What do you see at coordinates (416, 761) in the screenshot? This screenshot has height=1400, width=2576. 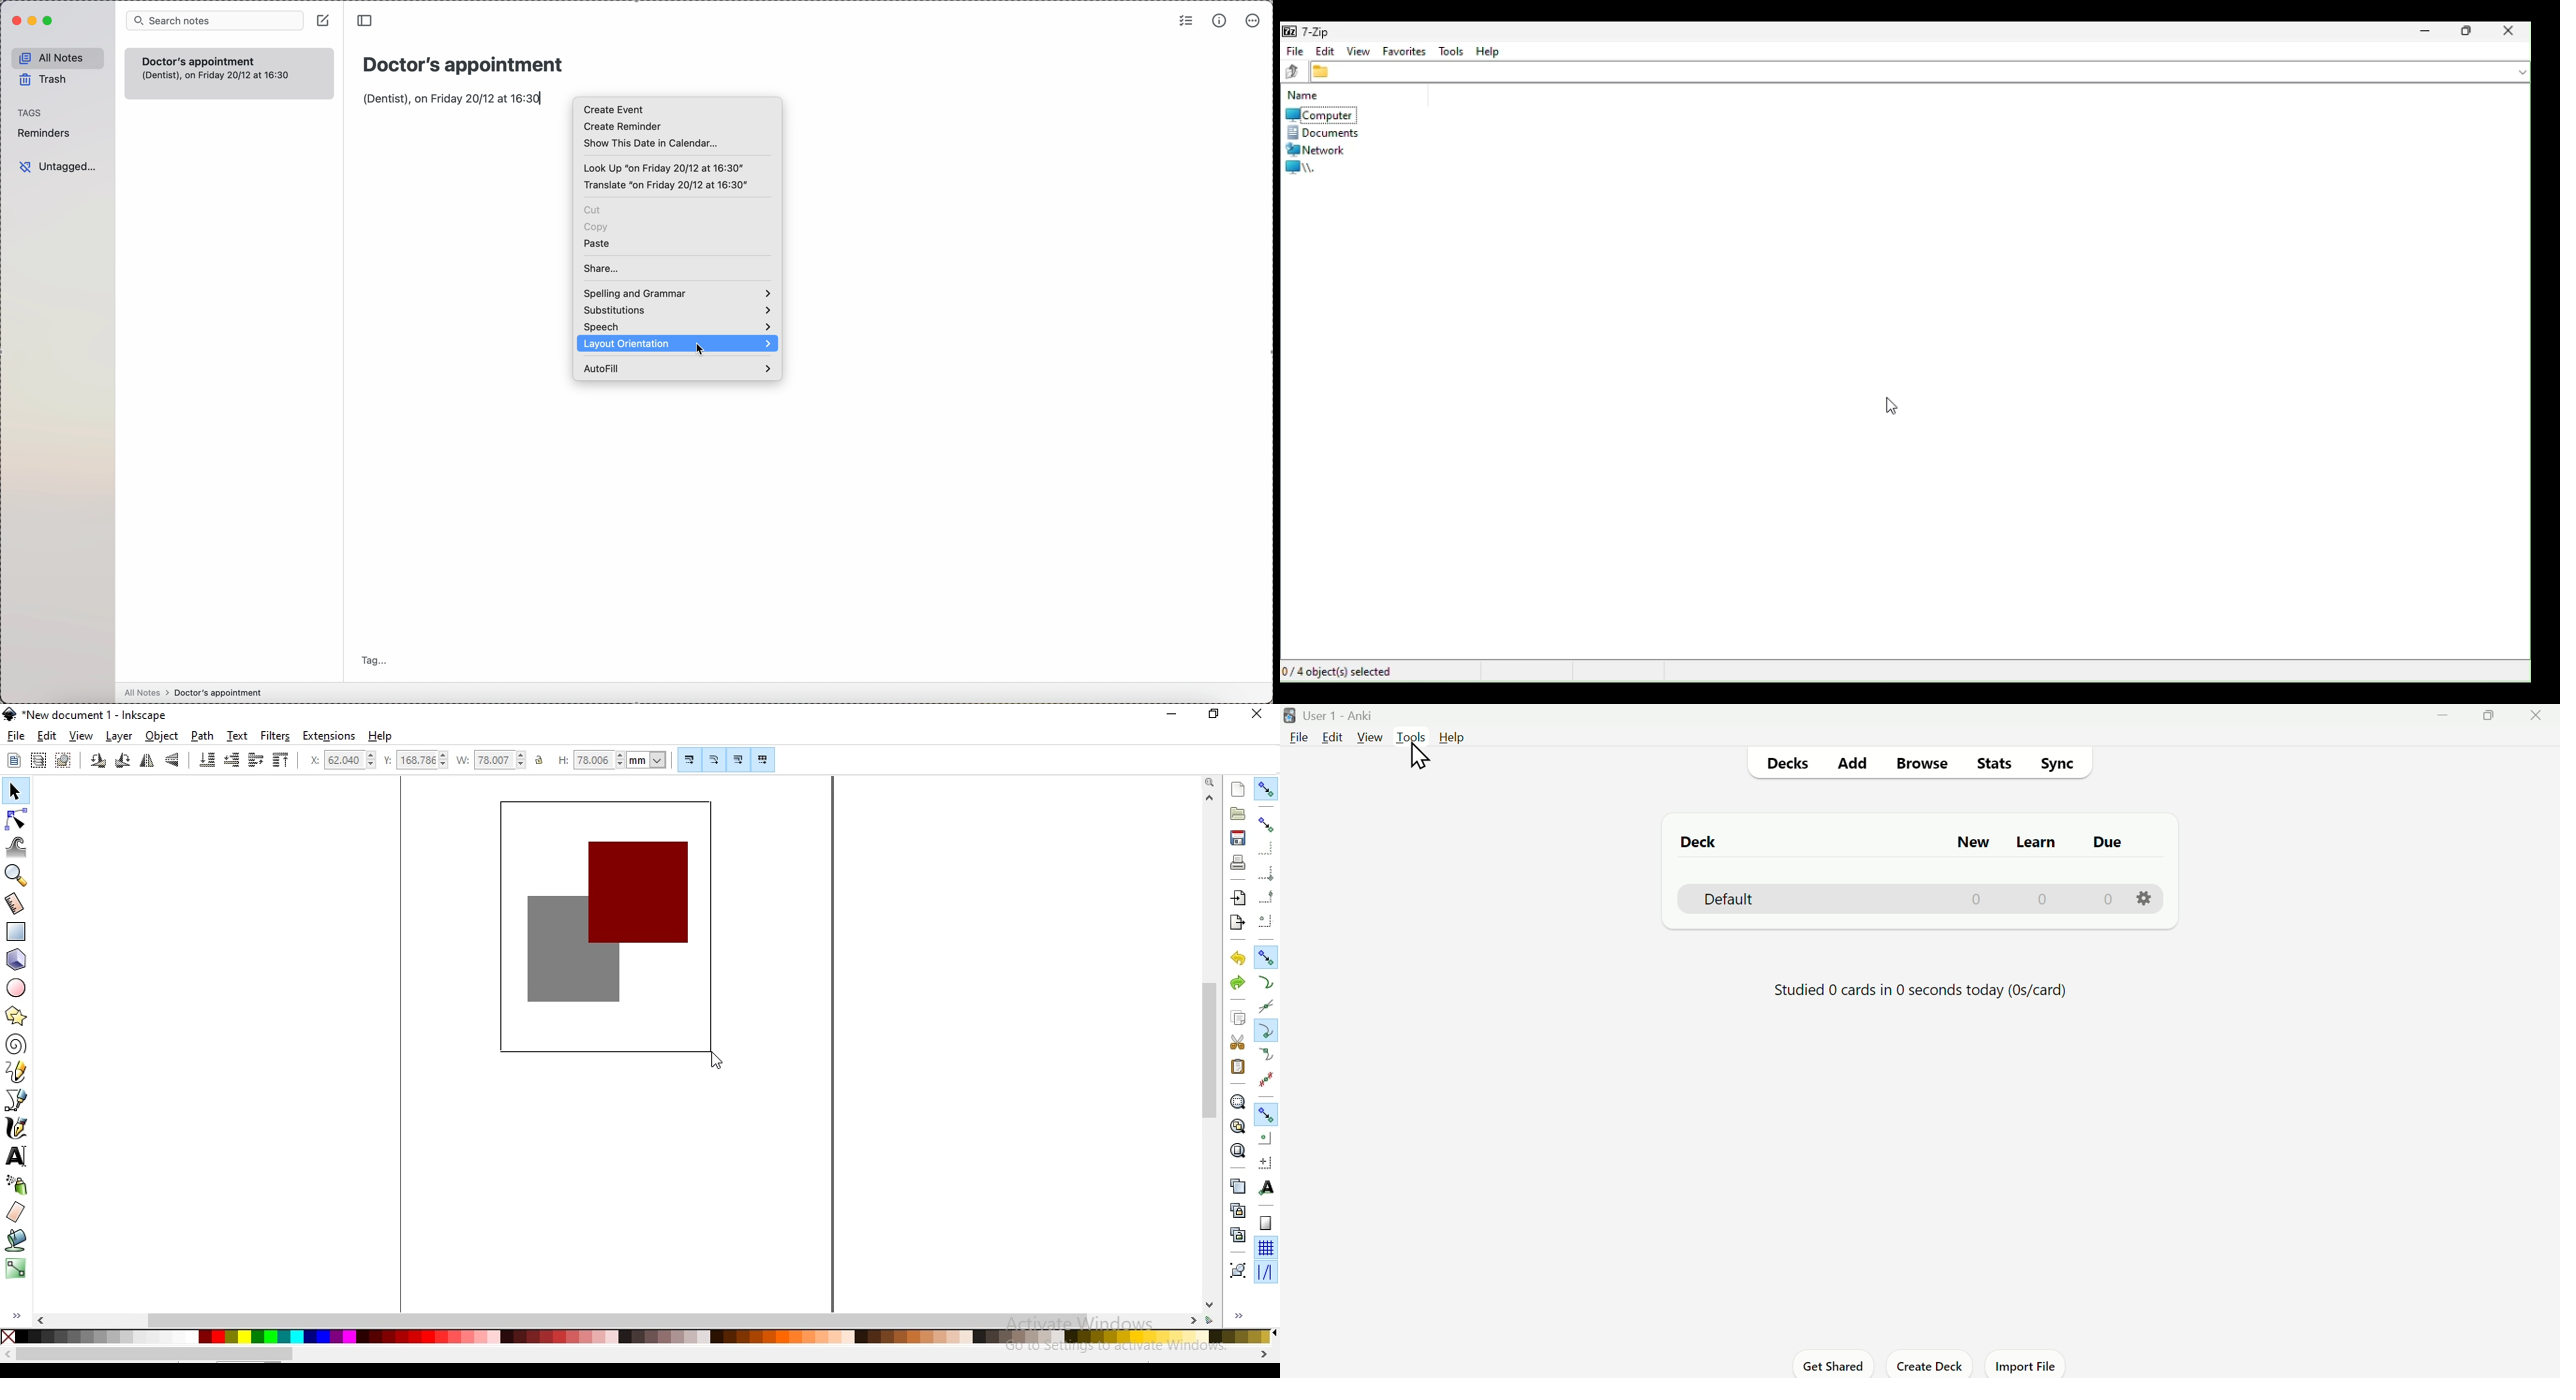 I see `vertical coordiante of selection` at bounding box center [416, 761].